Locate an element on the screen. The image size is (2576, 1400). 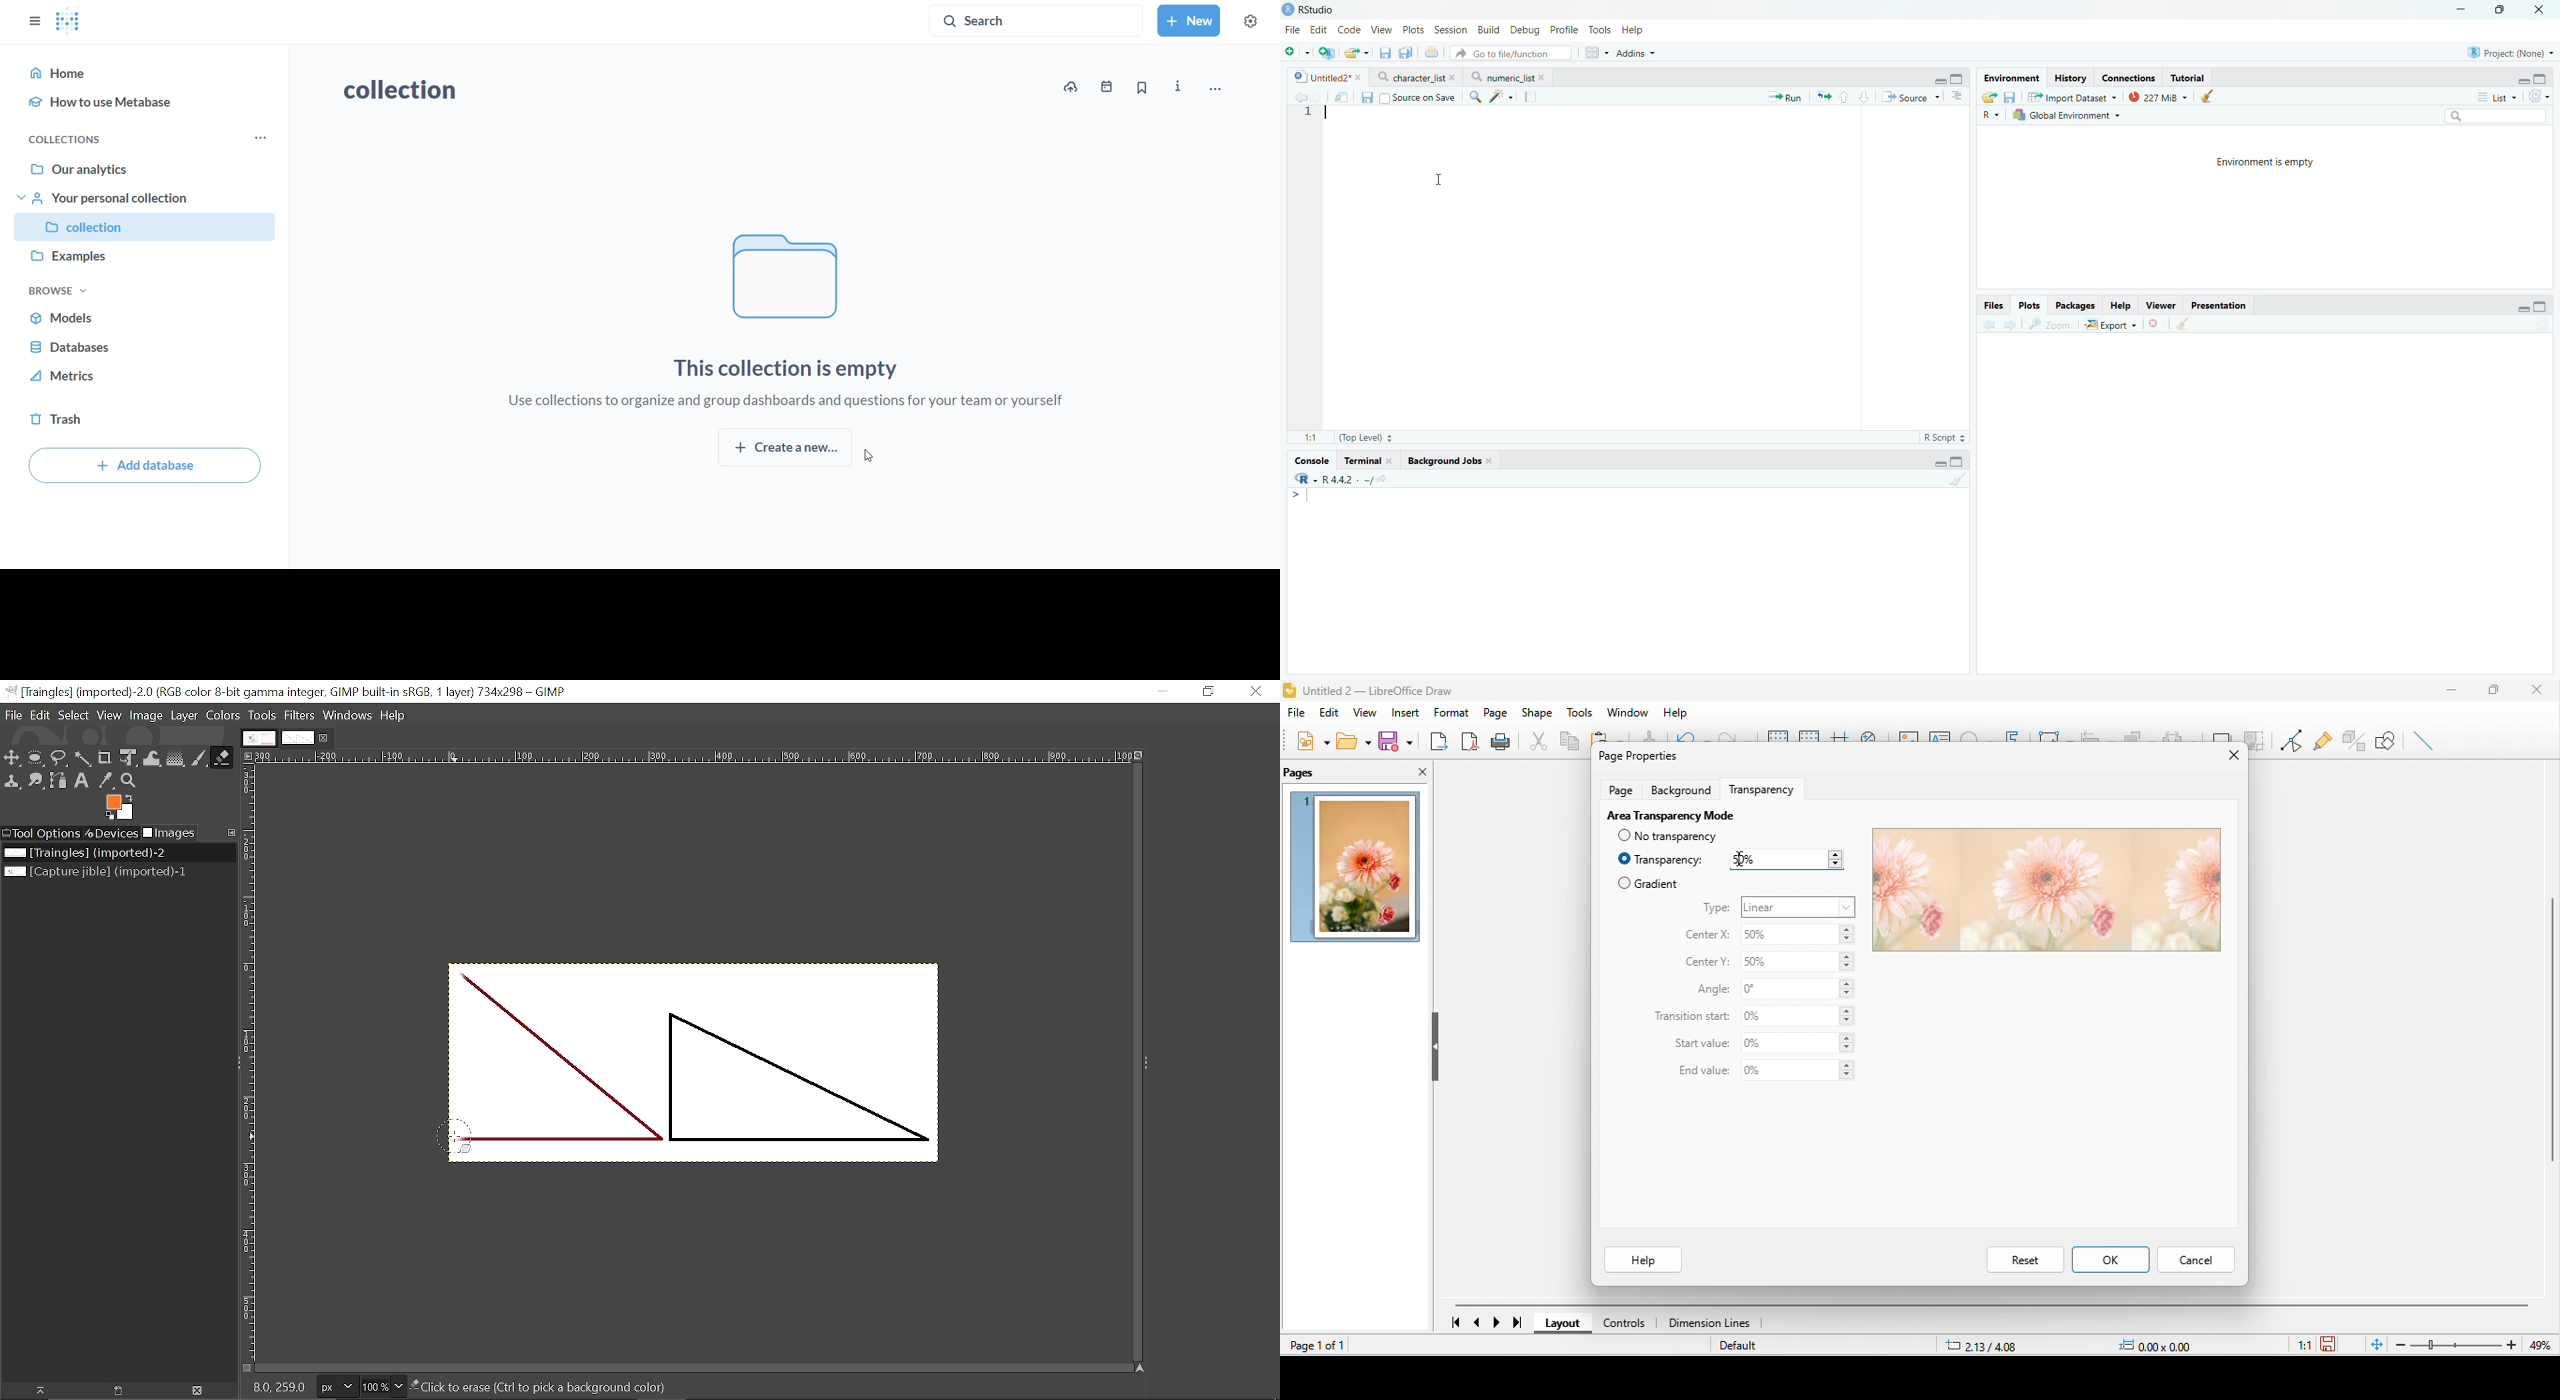
List is located at coordinates (2497, 96).